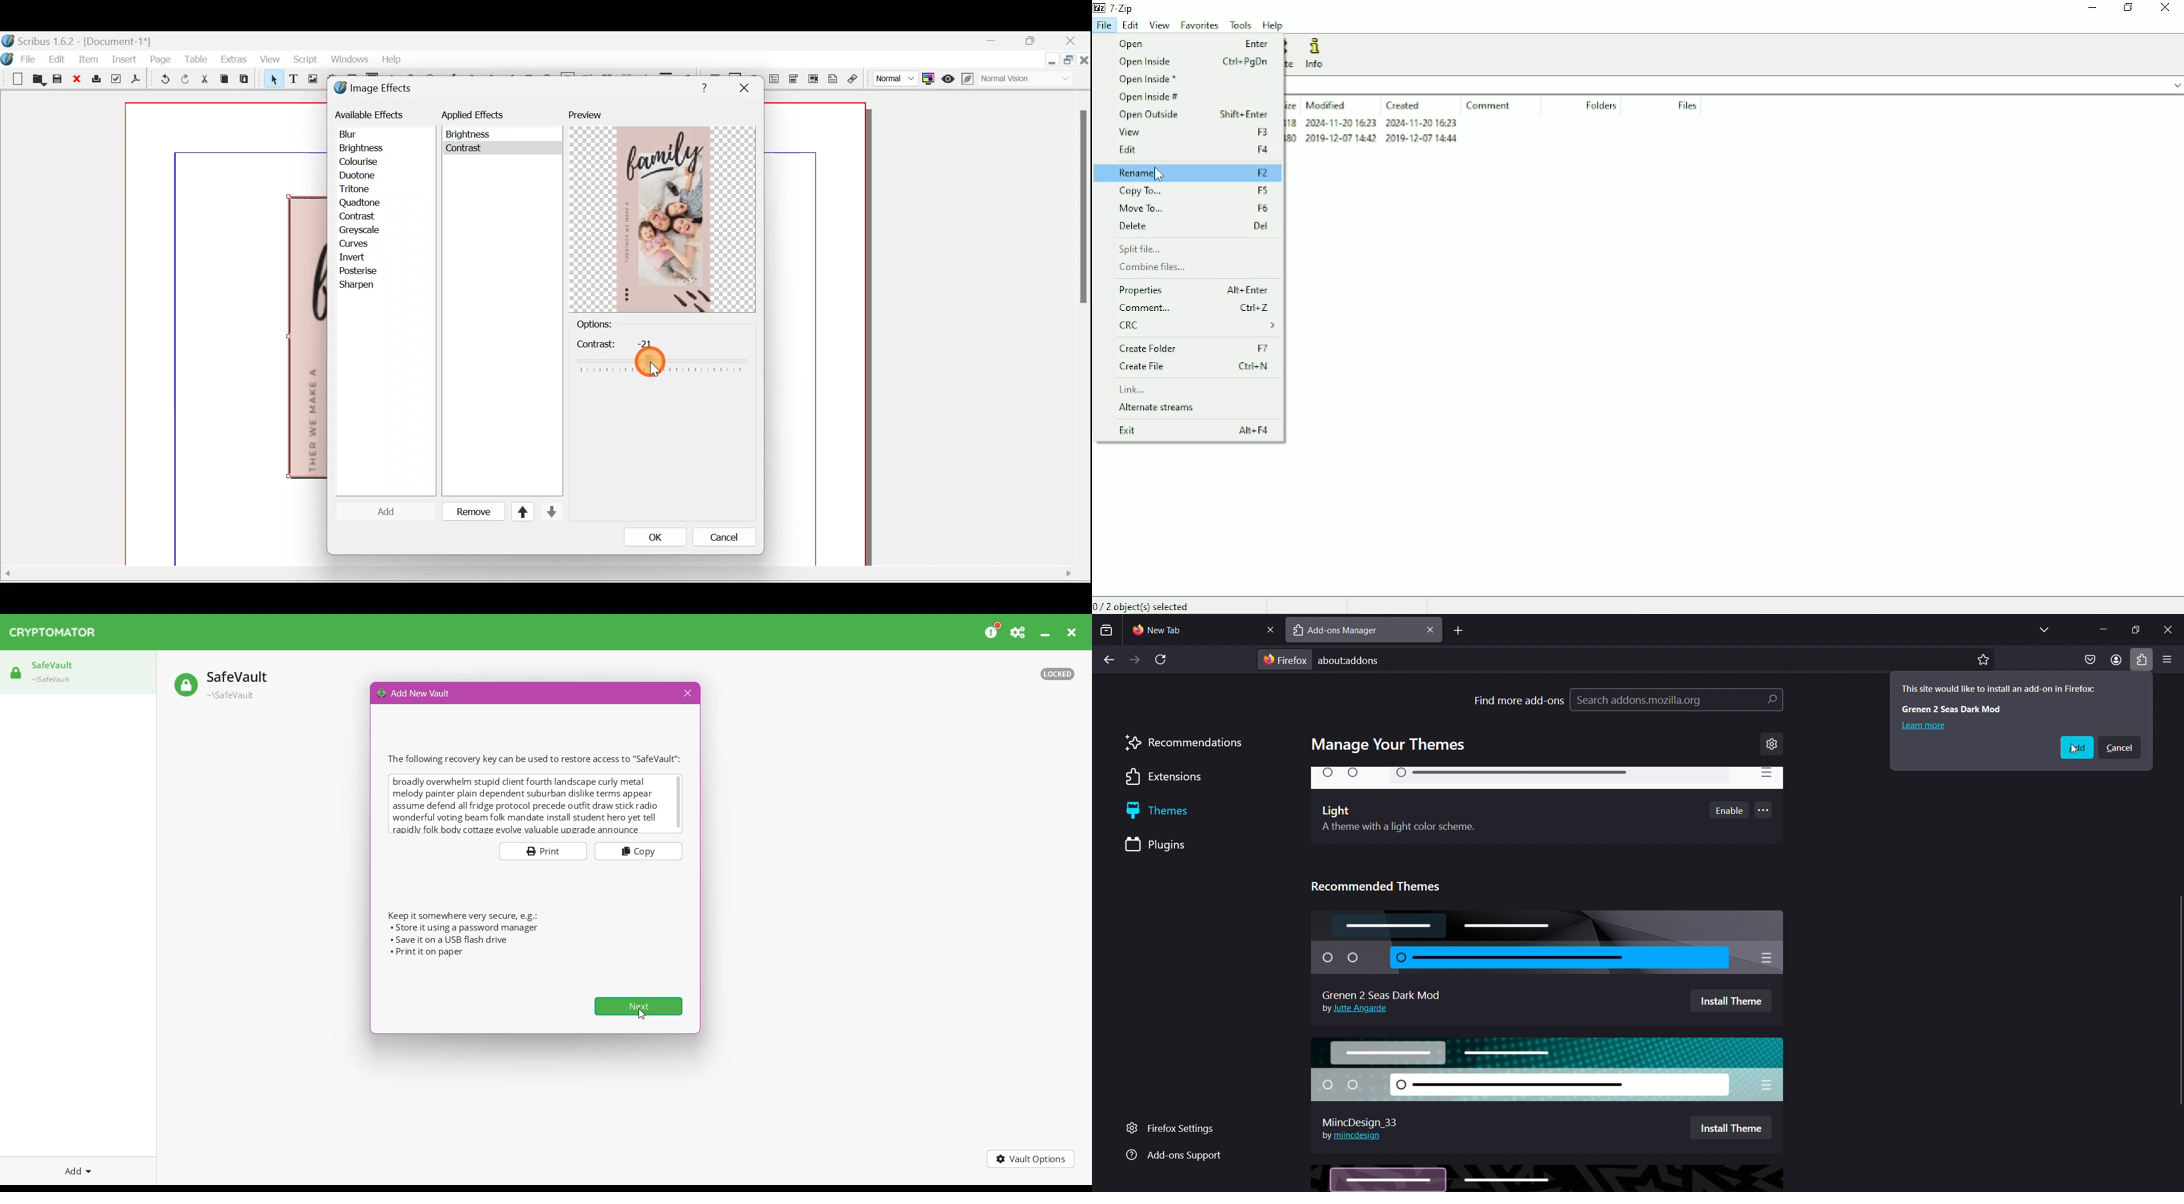 This screenshot has width=2184, height=1204. Describe the element at coordinates (1731, 1126) in the screenshot. I see `install theme` at that location.